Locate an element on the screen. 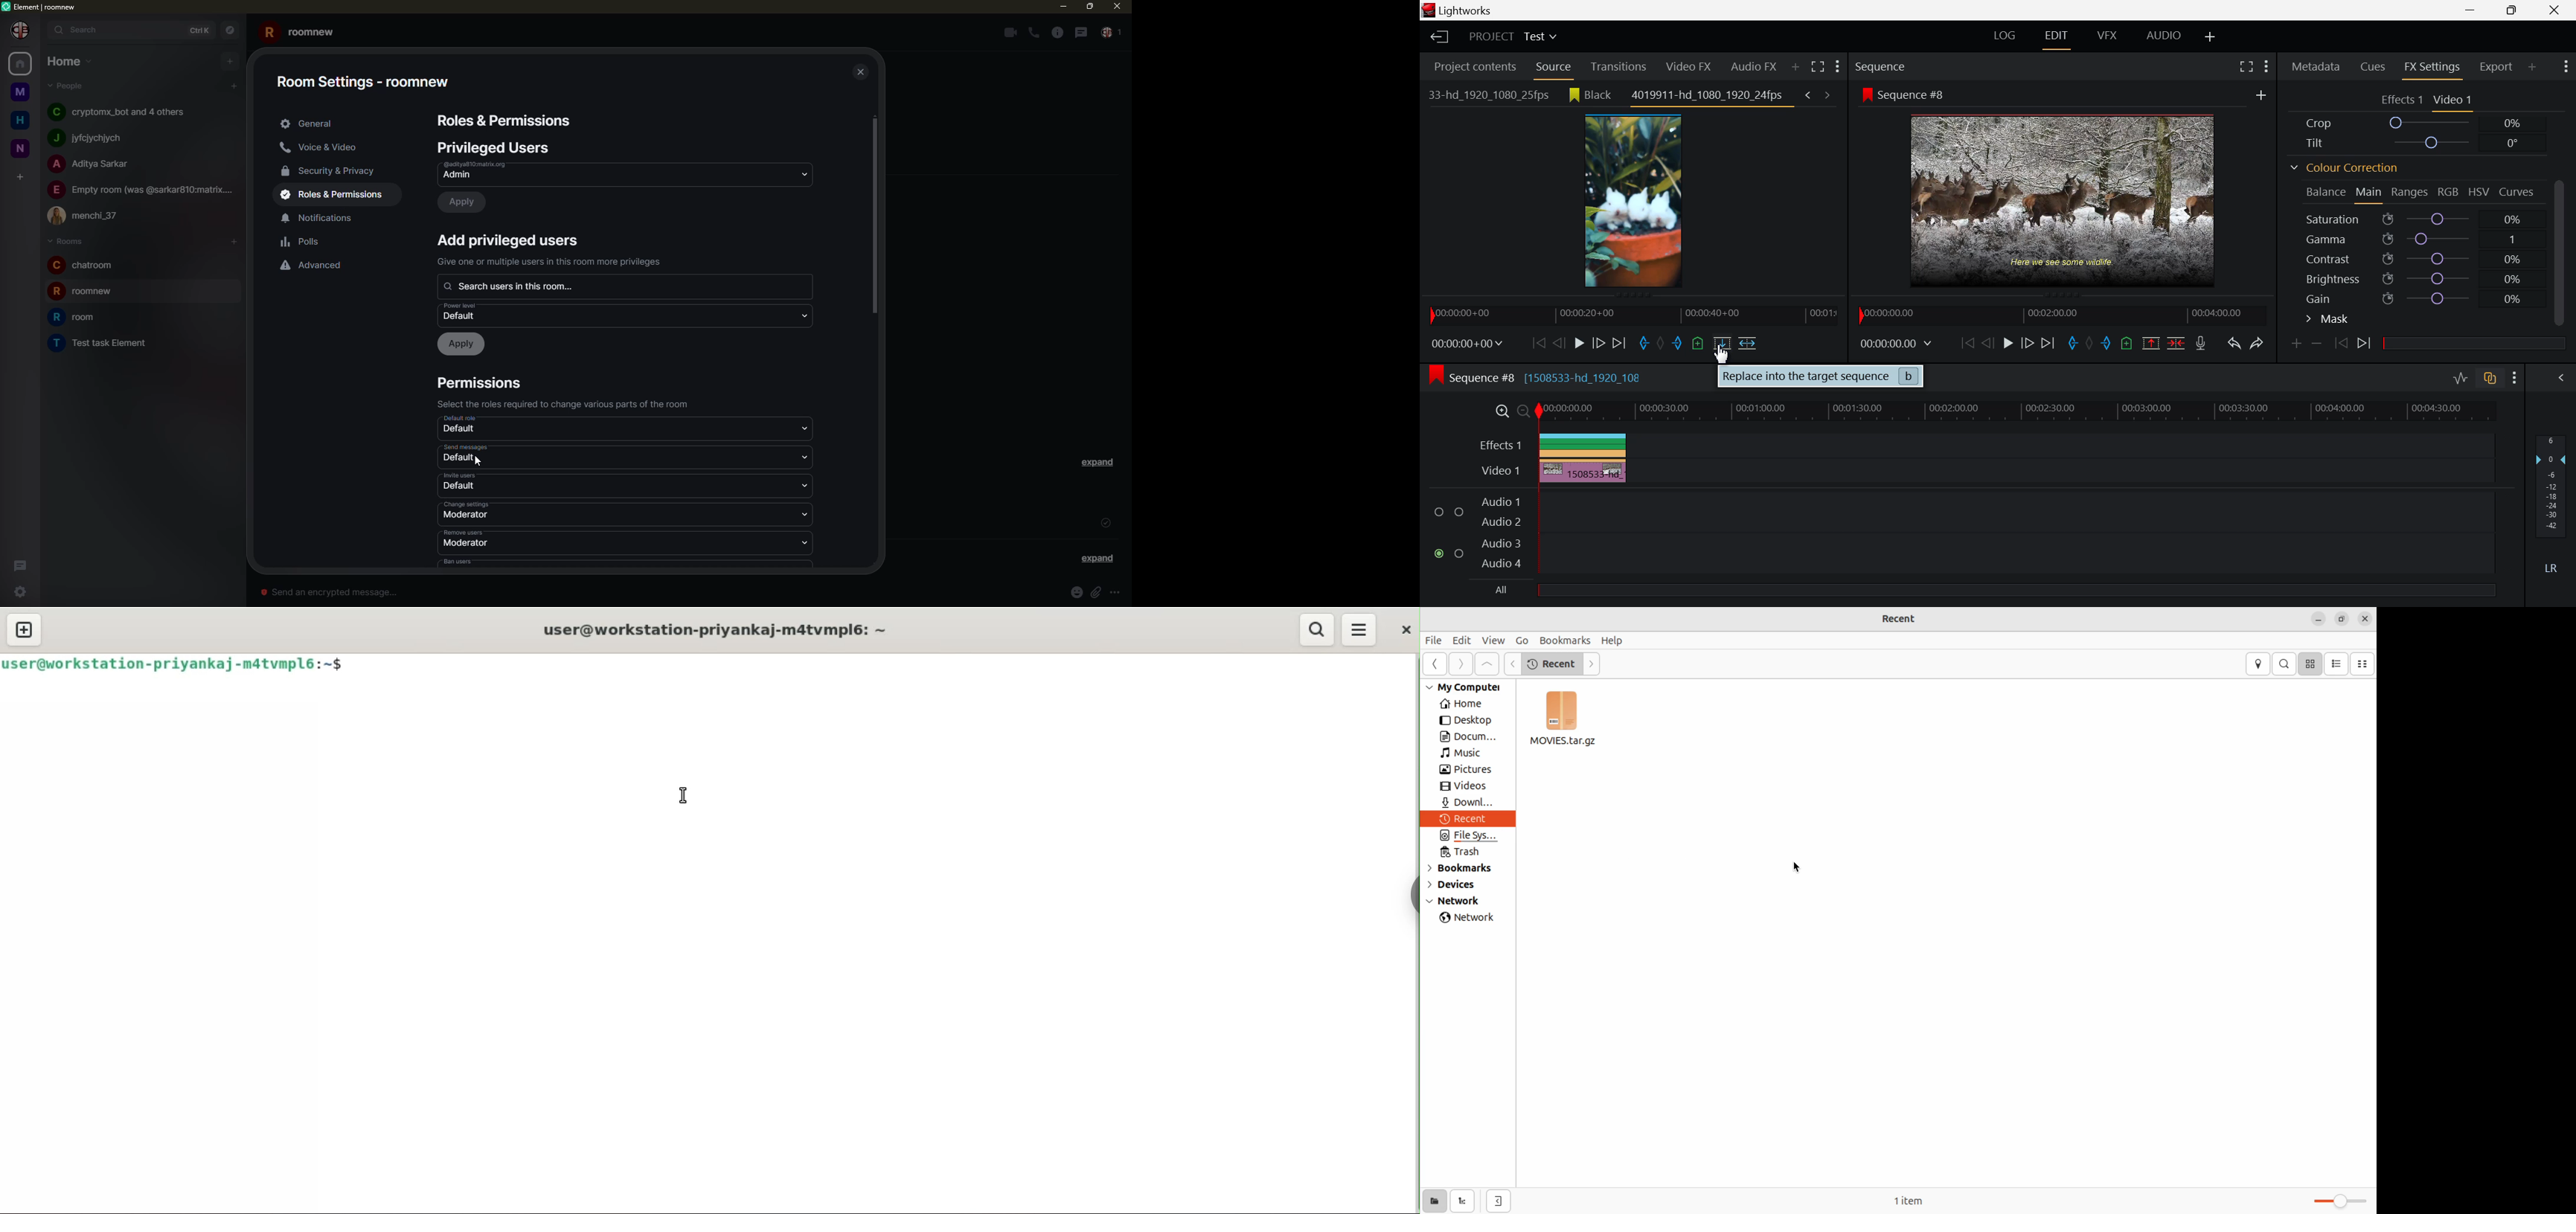  close side bar is located at coordinates (1499, 1200).